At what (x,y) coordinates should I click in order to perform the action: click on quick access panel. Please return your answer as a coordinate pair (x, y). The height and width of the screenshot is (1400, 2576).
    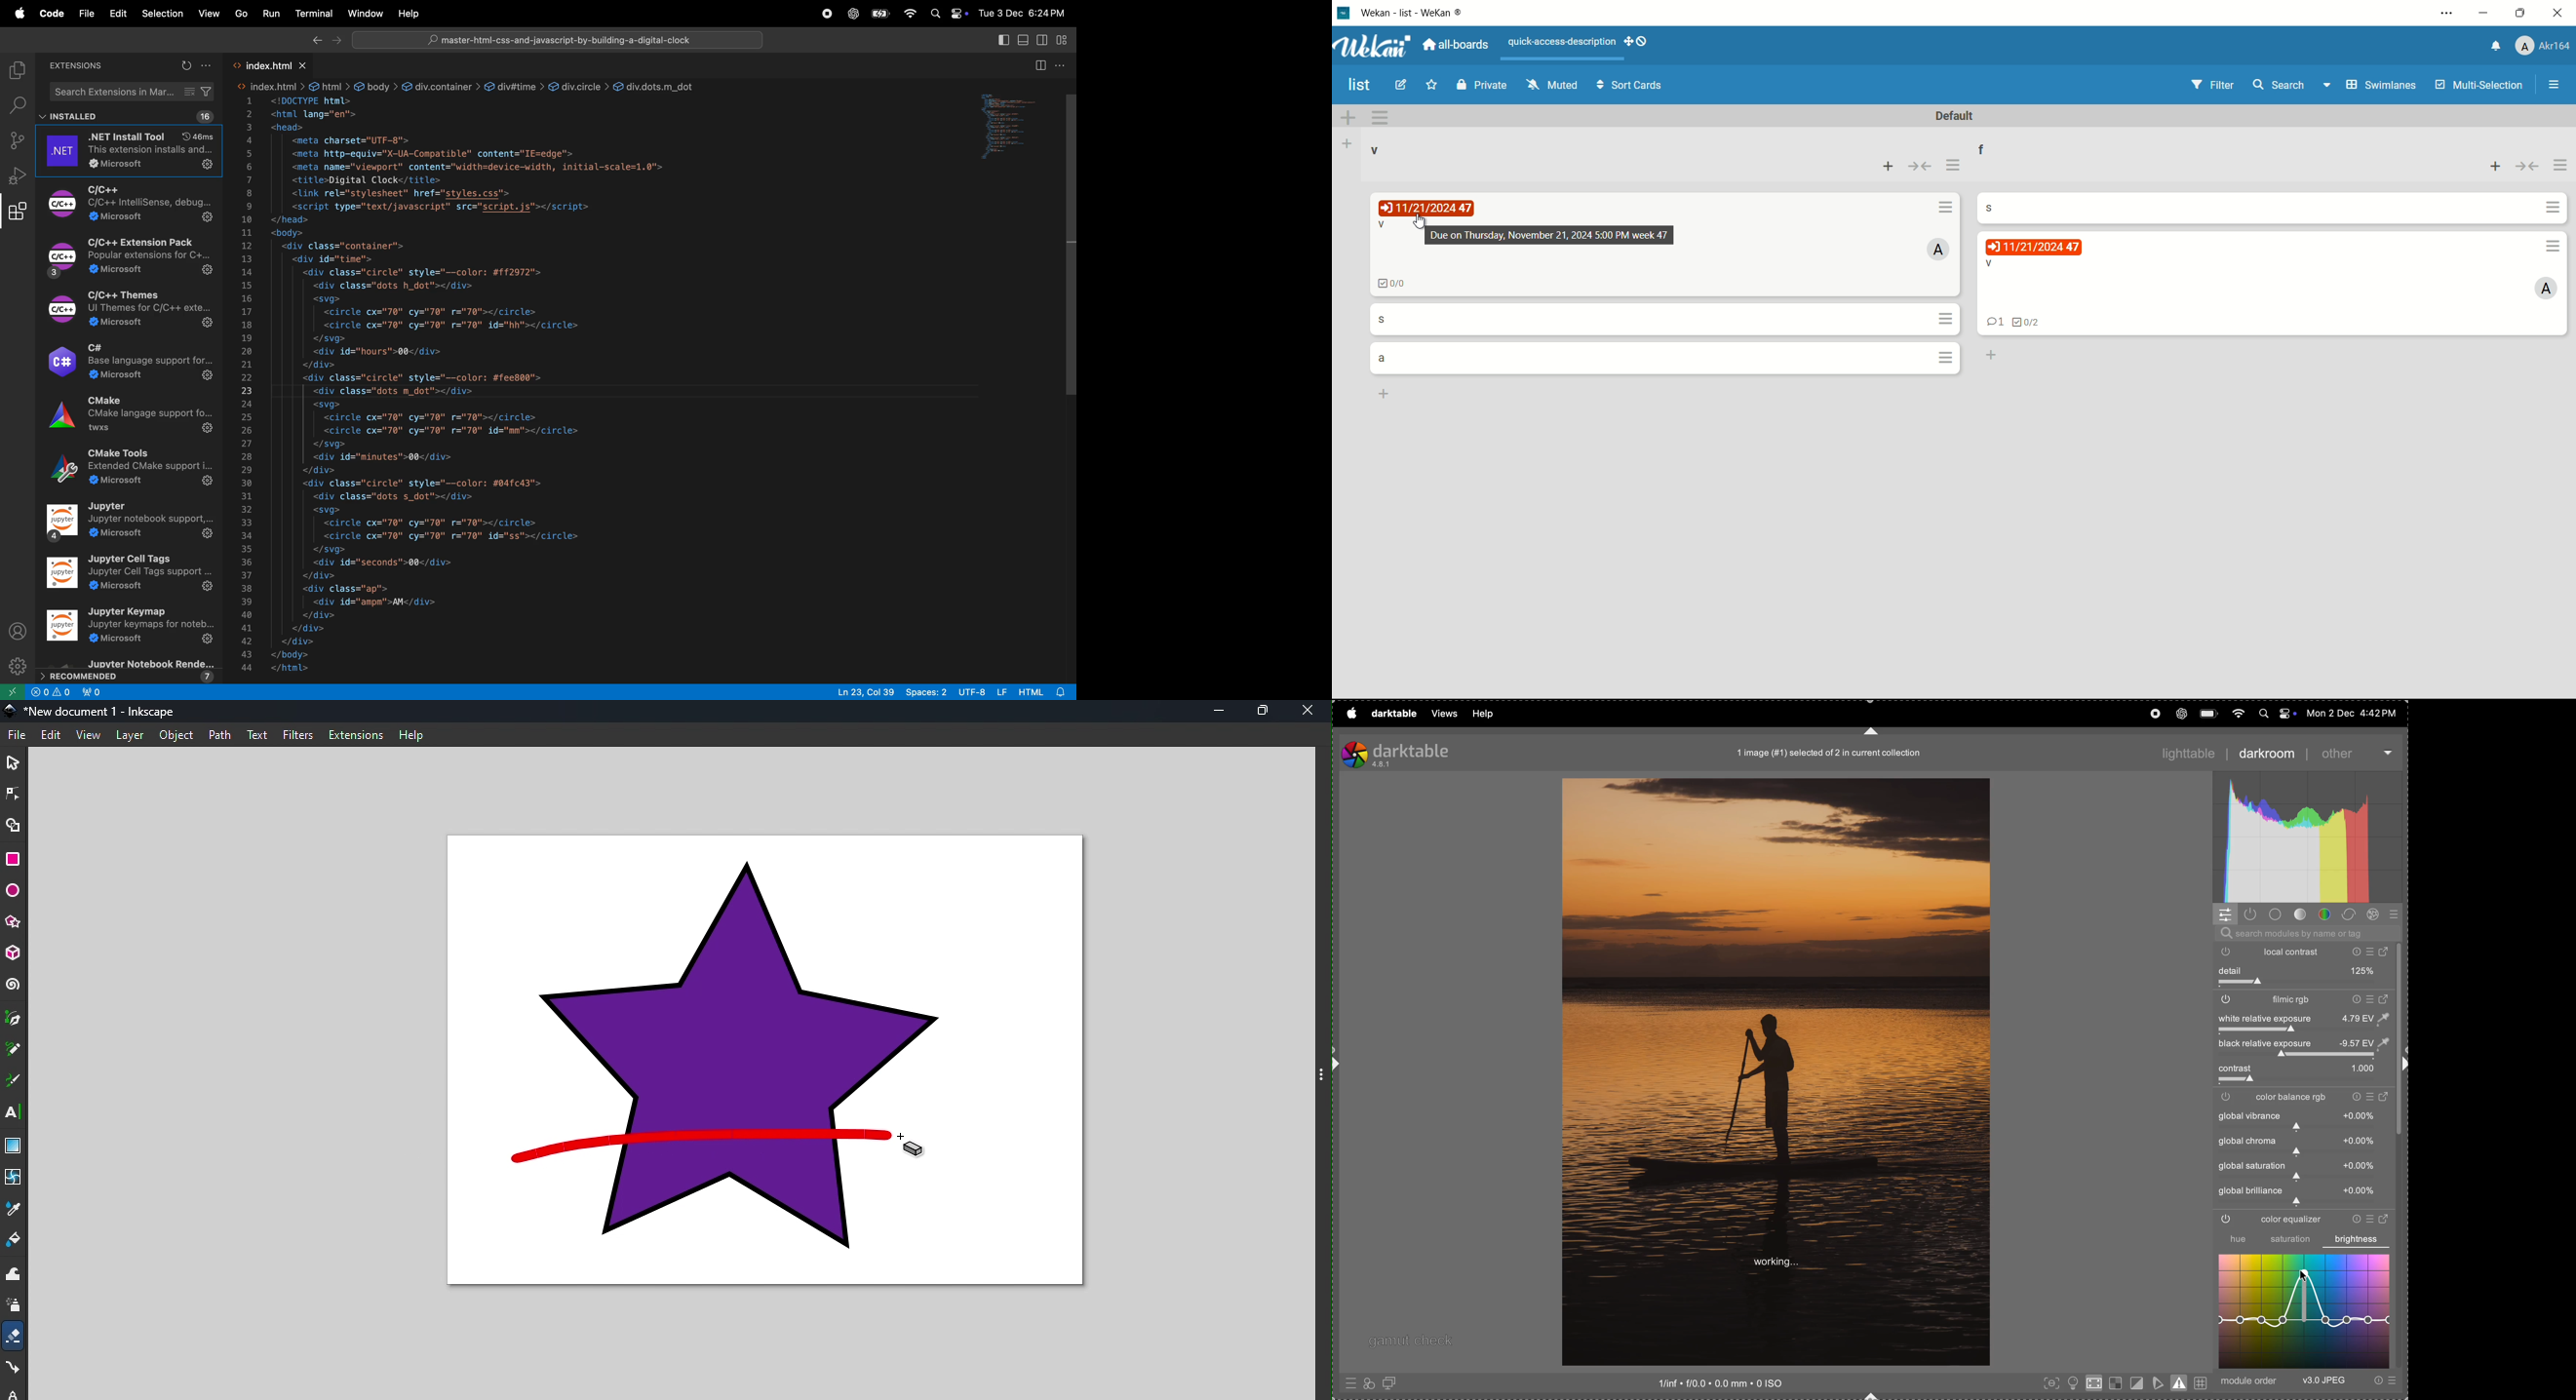
    Looking at the image, I should click on (2226, 914).